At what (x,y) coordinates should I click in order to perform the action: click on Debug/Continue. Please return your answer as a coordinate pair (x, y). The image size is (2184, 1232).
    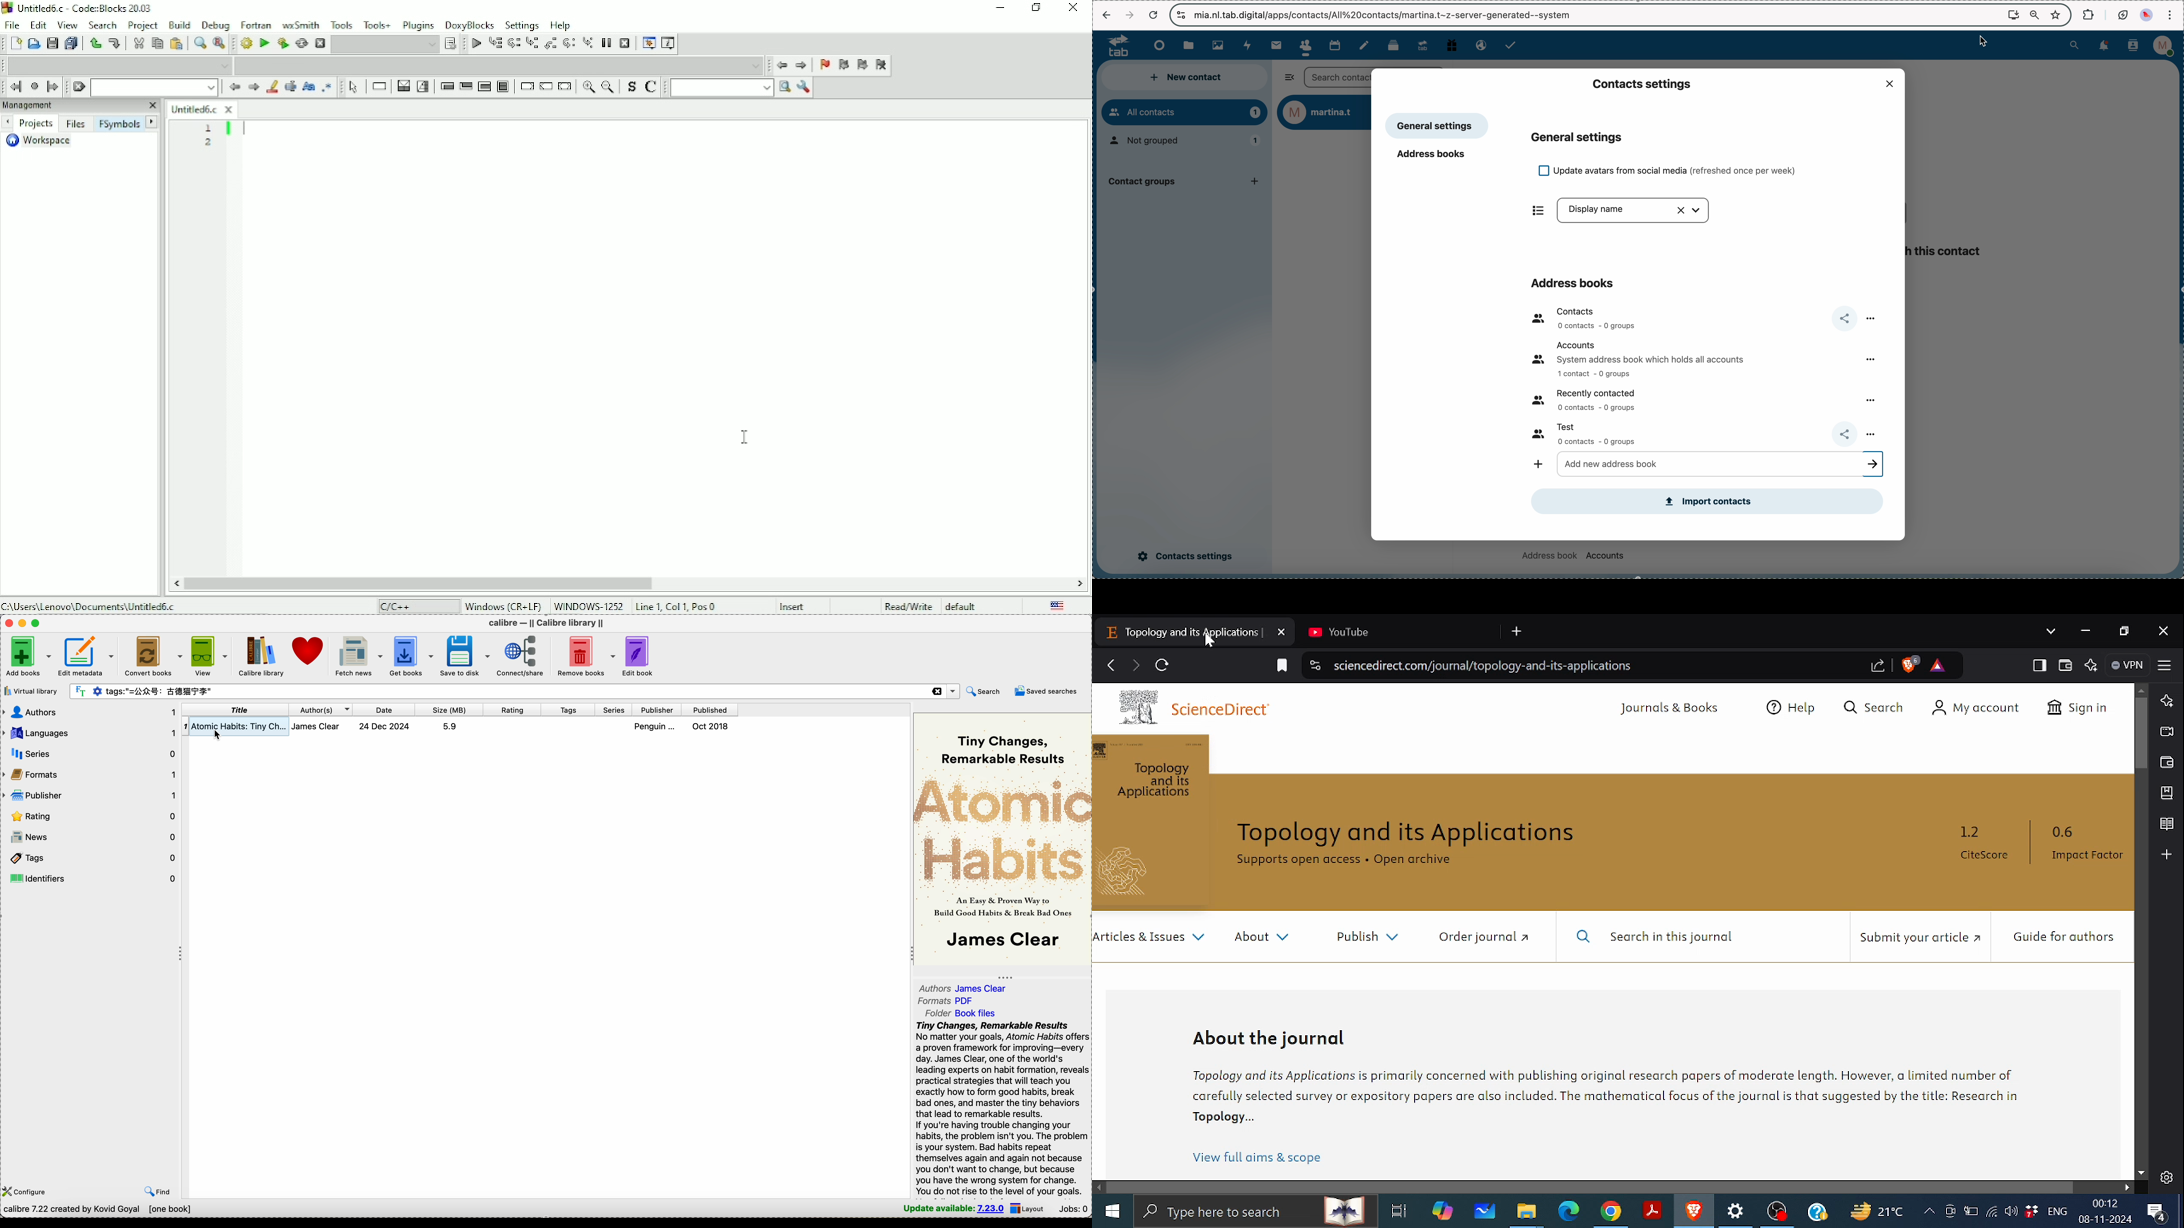
    Looking at the image, I should click on (476, 44).